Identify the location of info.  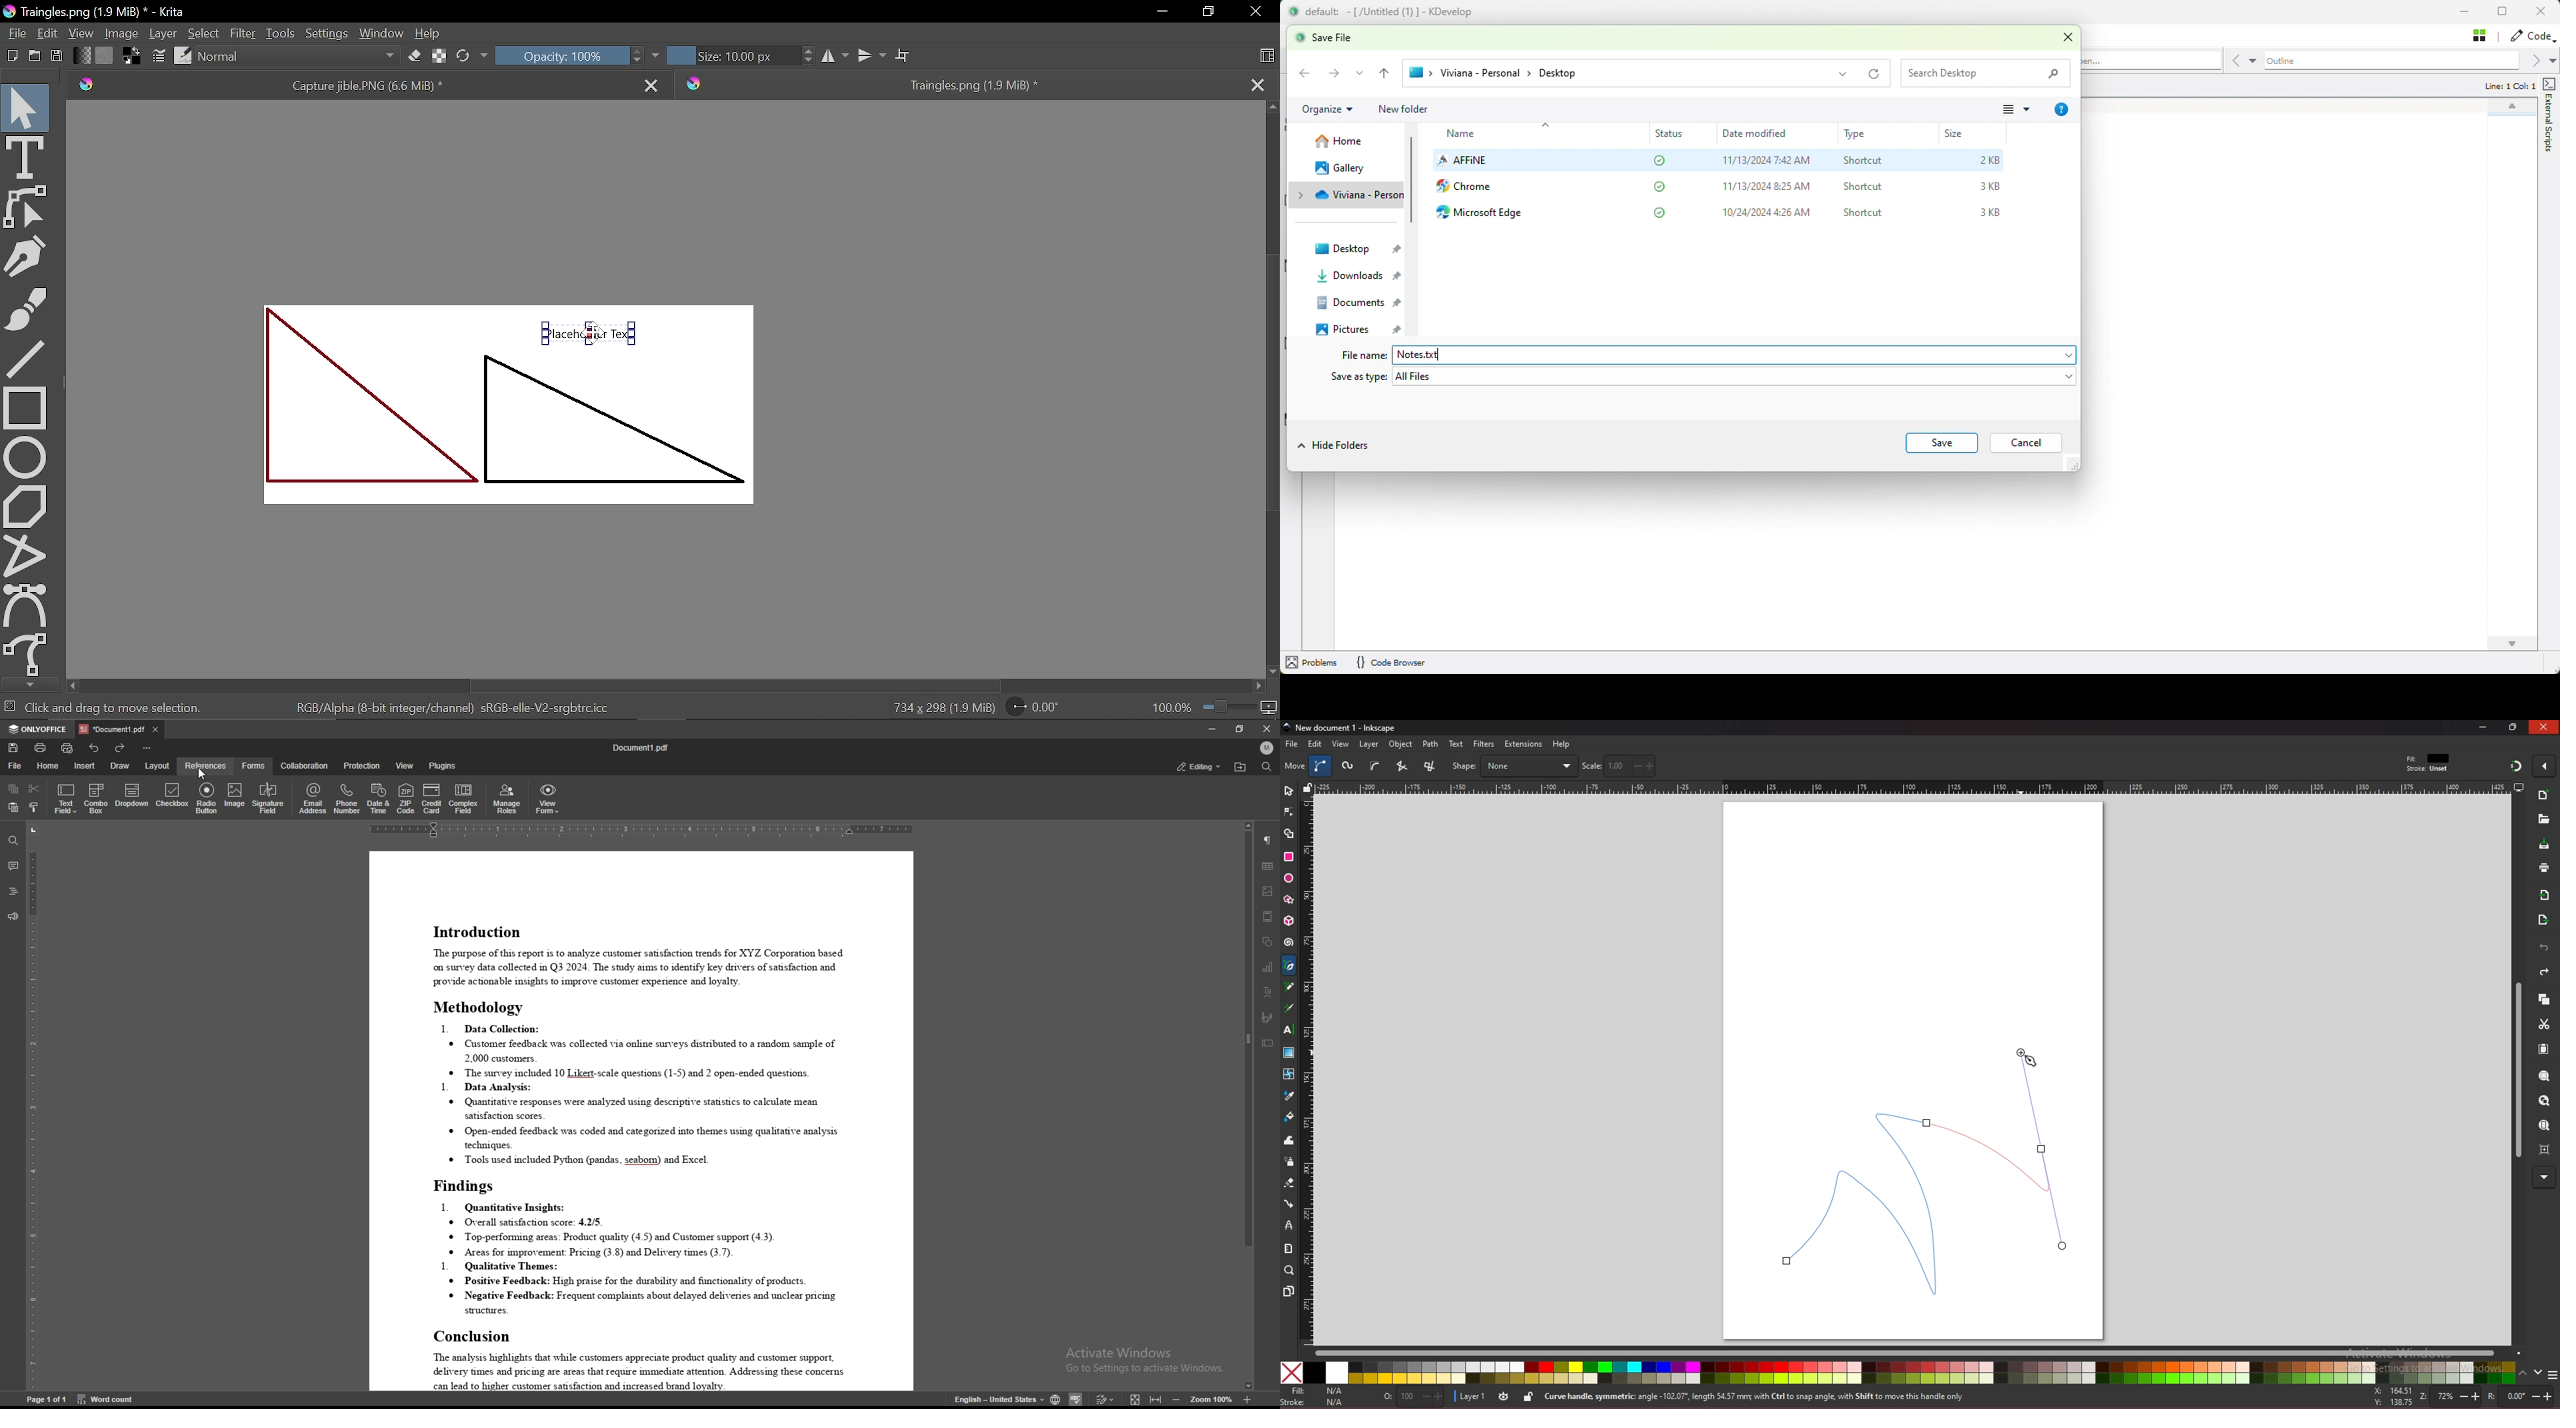
(1779, 1397).